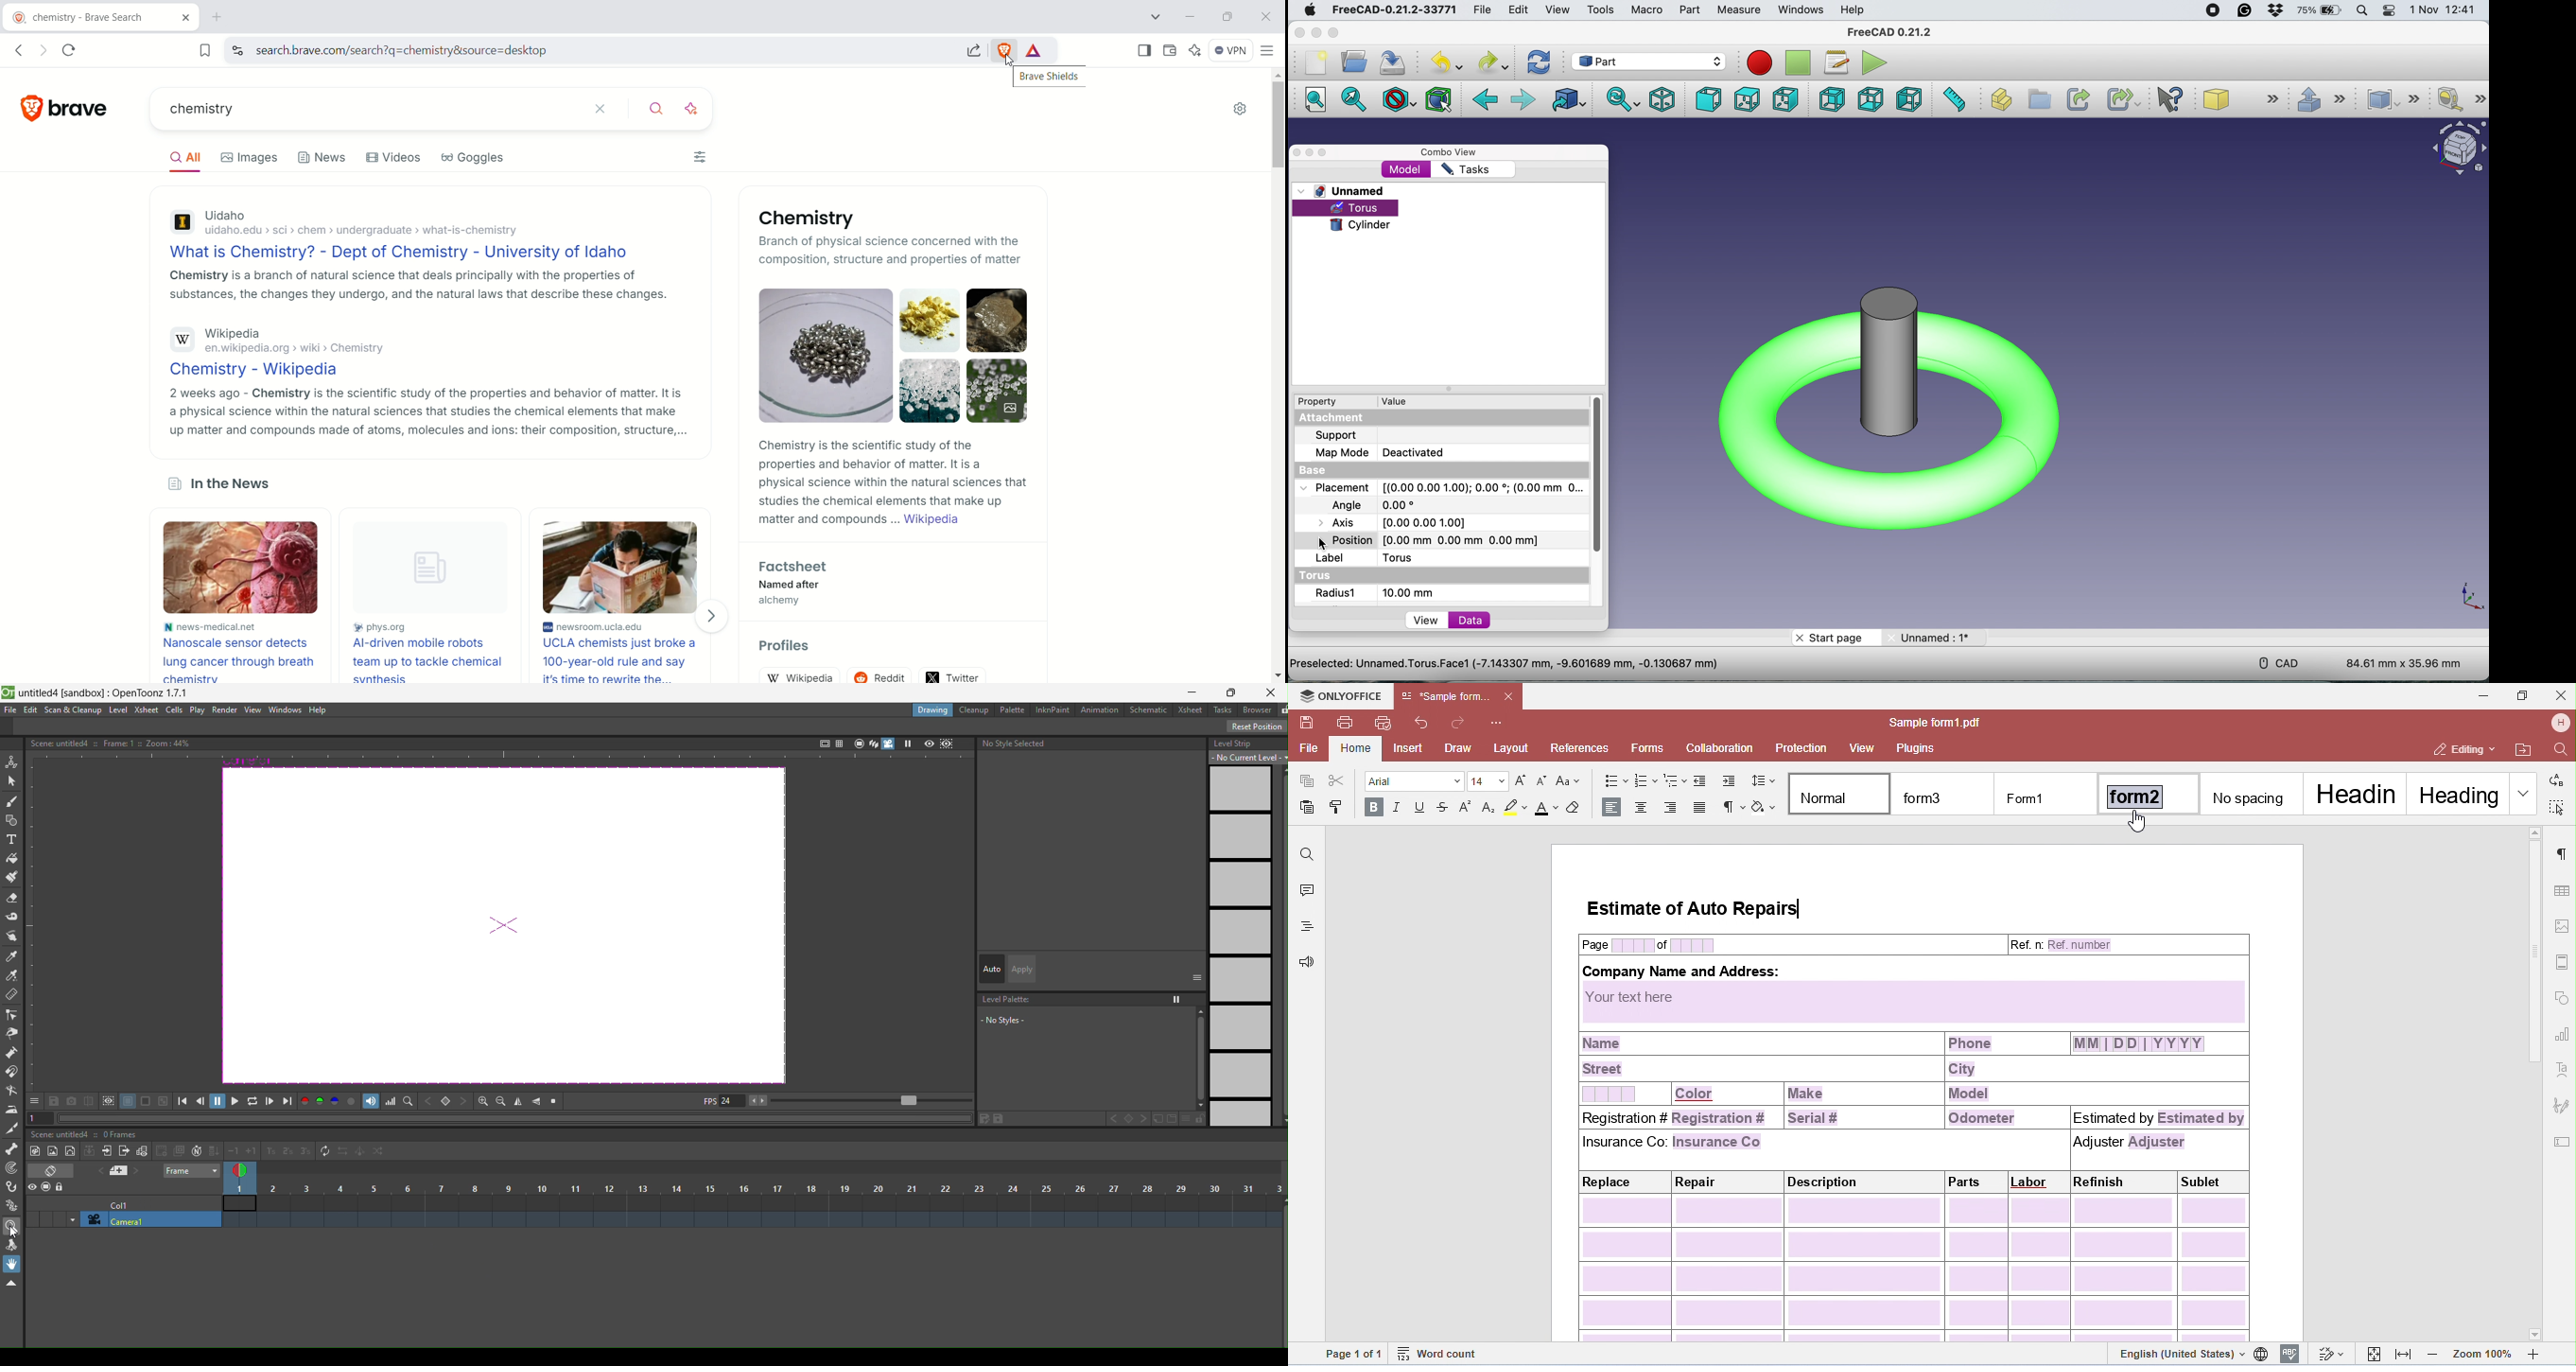 This screenshot has width=2576, height=1372. What do you see at coordinates (1956, 99) in the screenshot?
I see `measure distance` at bounding box center [1956, 99].